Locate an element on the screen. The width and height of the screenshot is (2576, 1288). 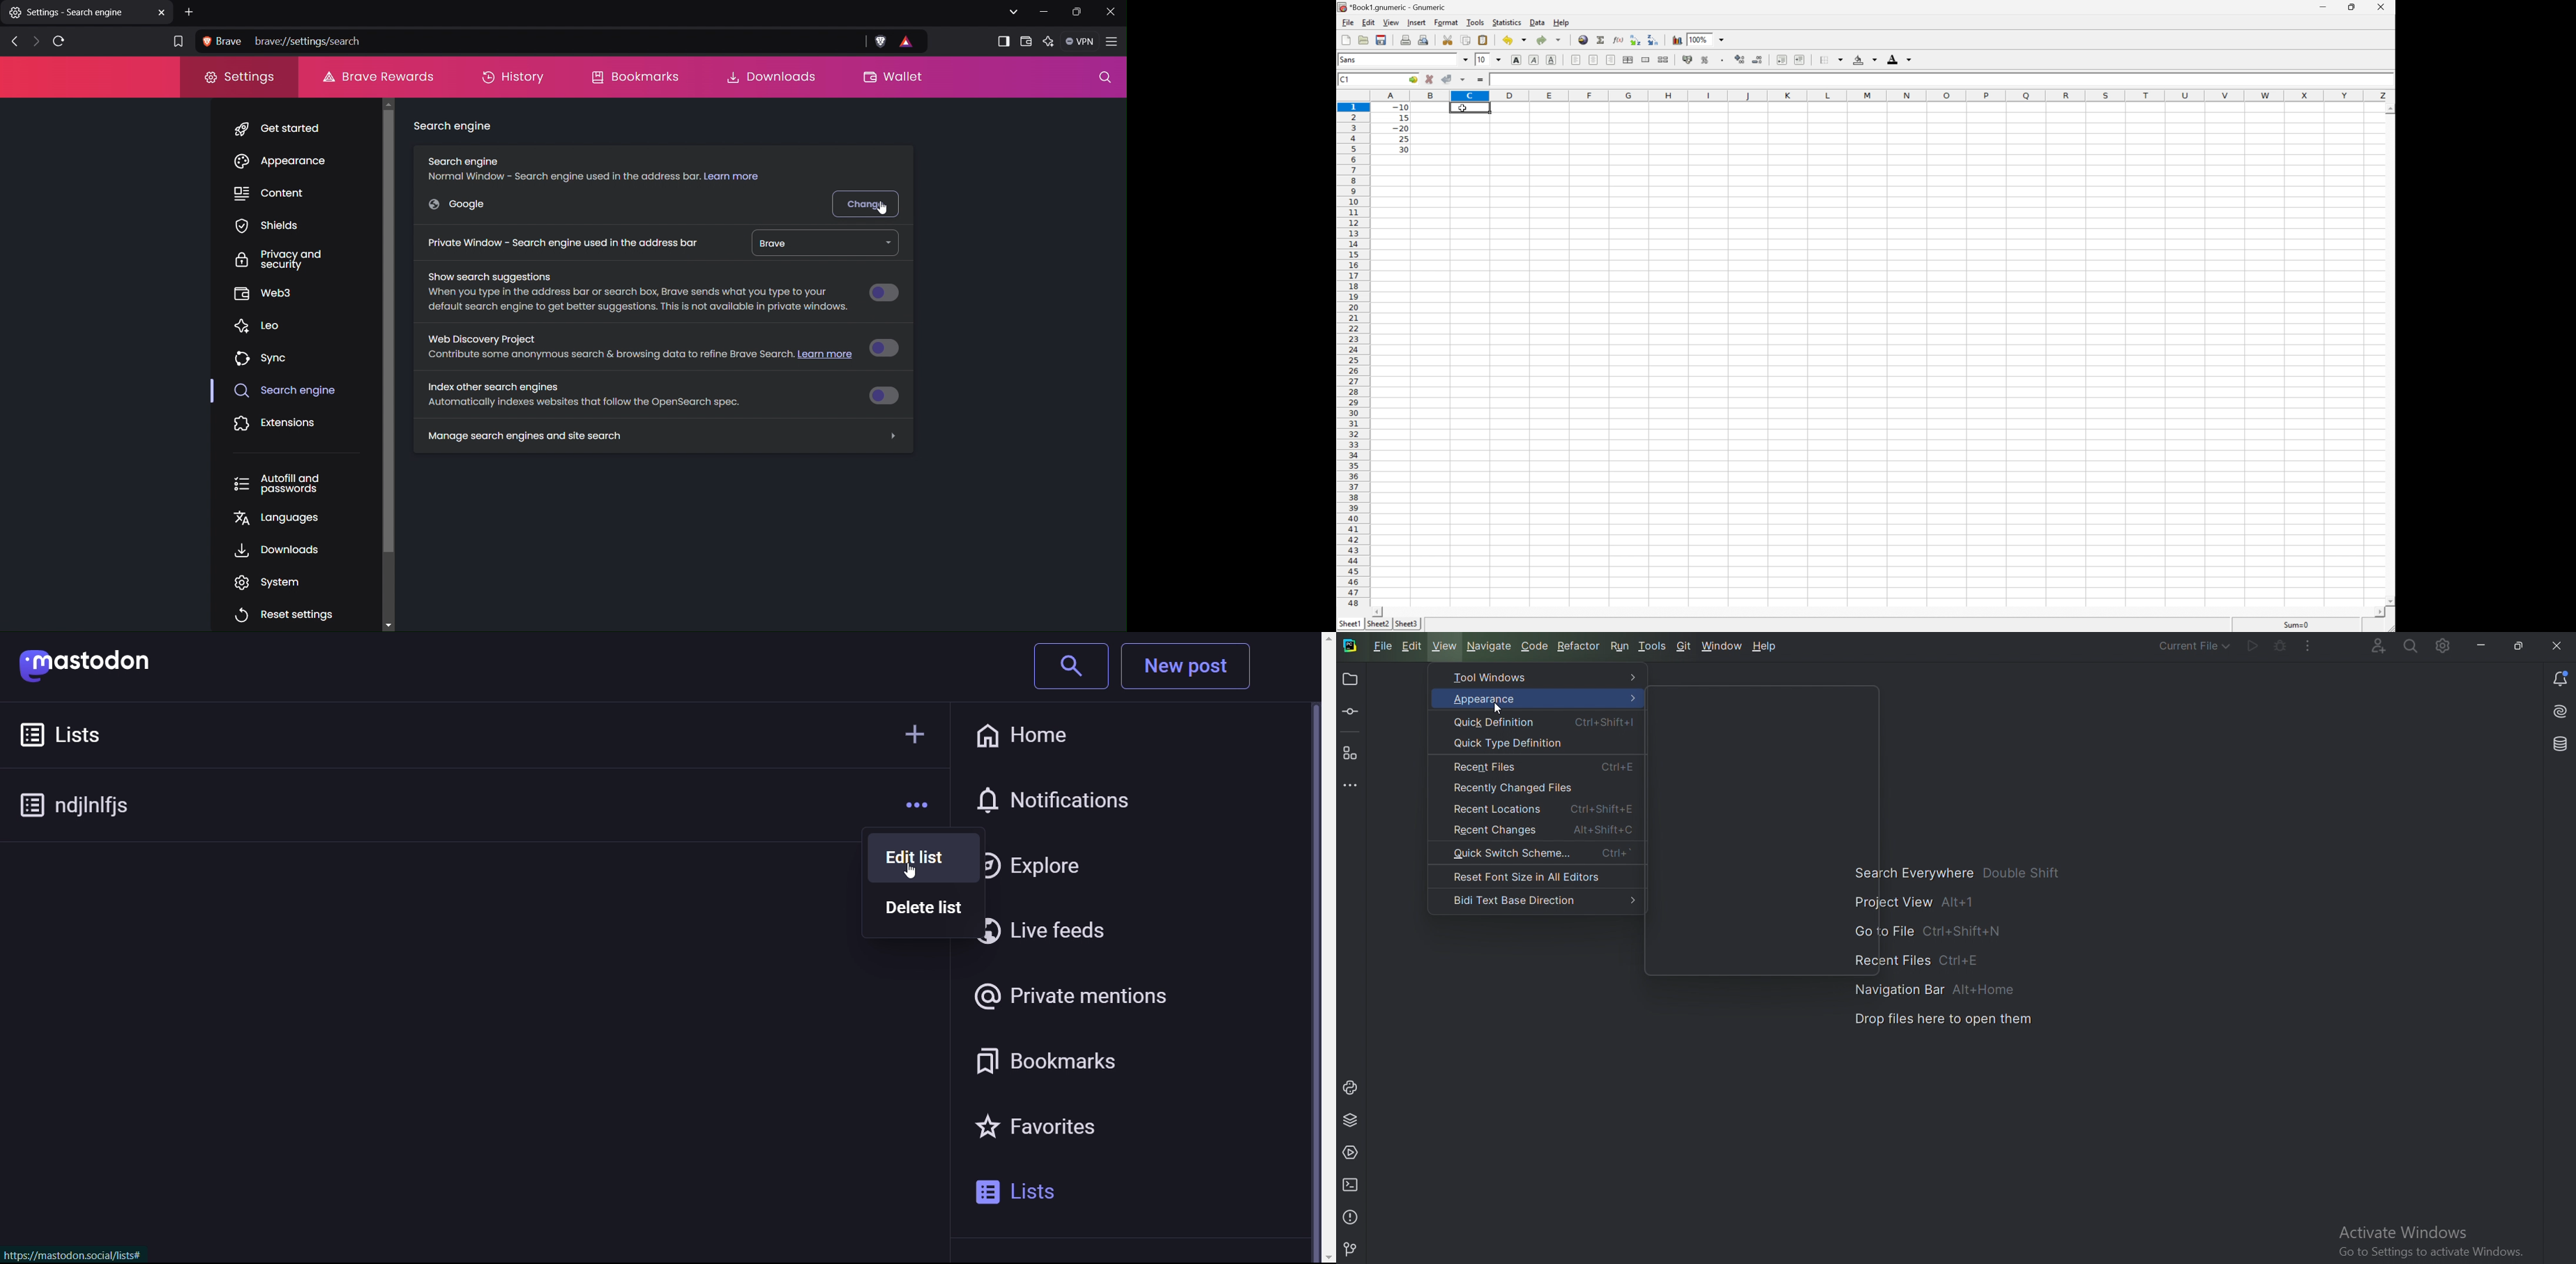
VPN is located at coordinates (1082, 42).